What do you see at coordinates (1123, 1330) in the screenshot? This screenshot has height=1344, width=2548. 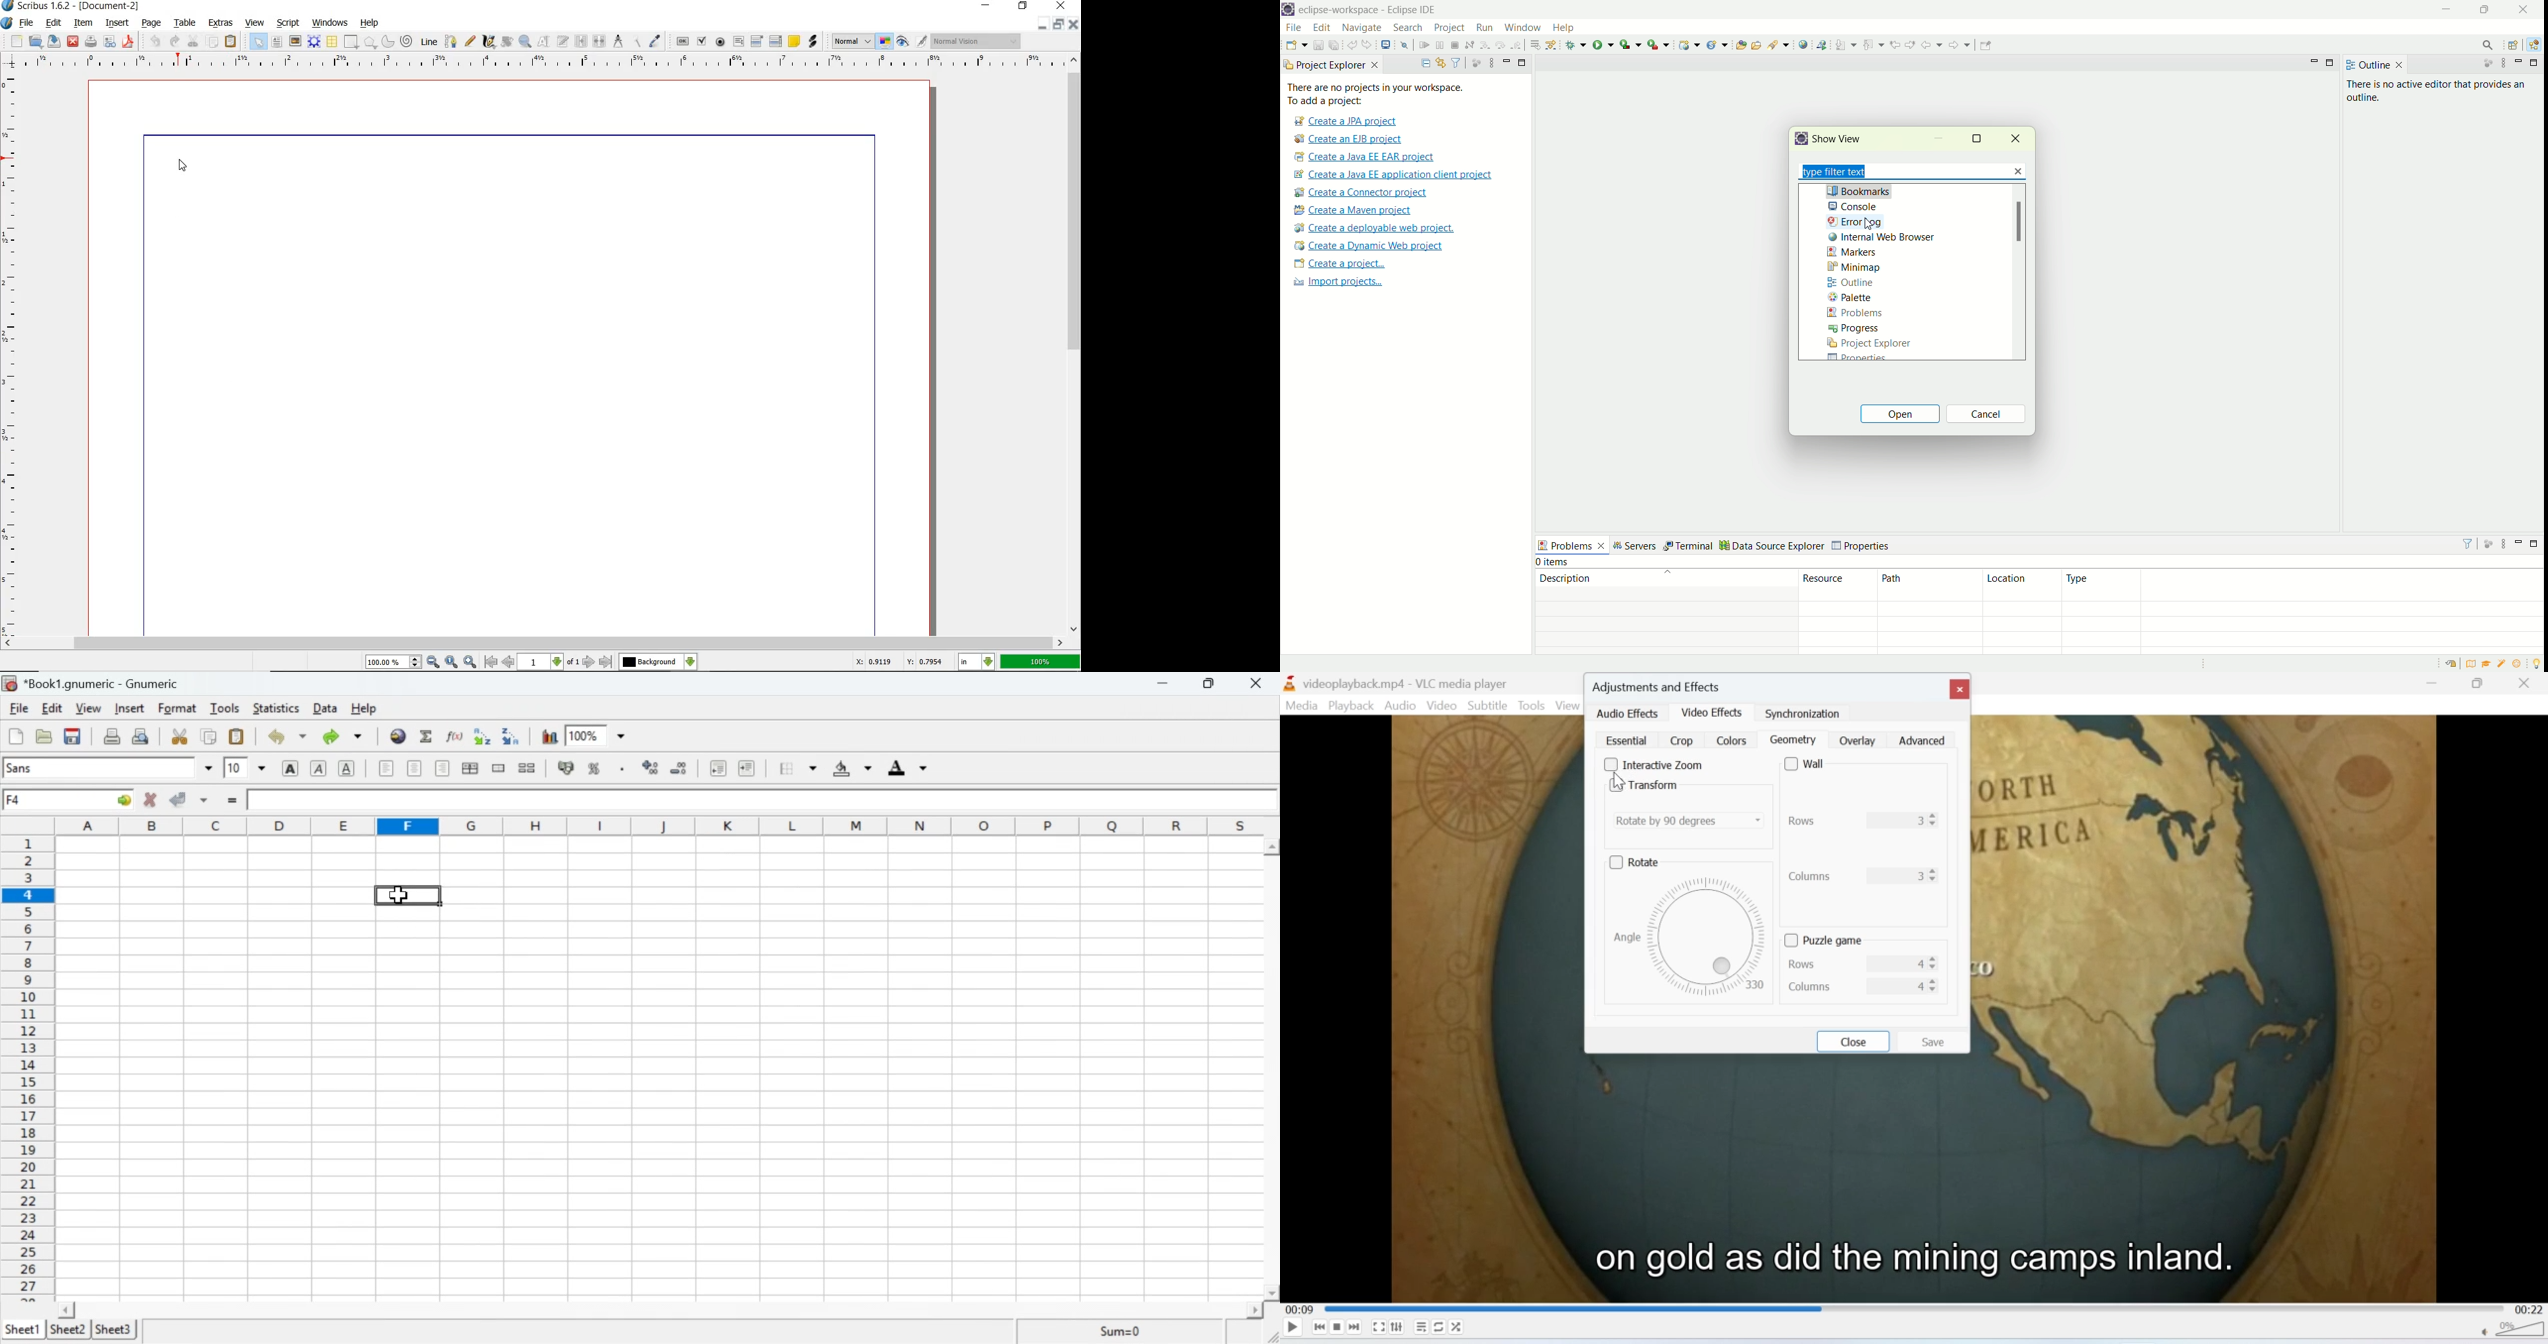 I see `Sum=0` at bounding box center [1123, 1330].